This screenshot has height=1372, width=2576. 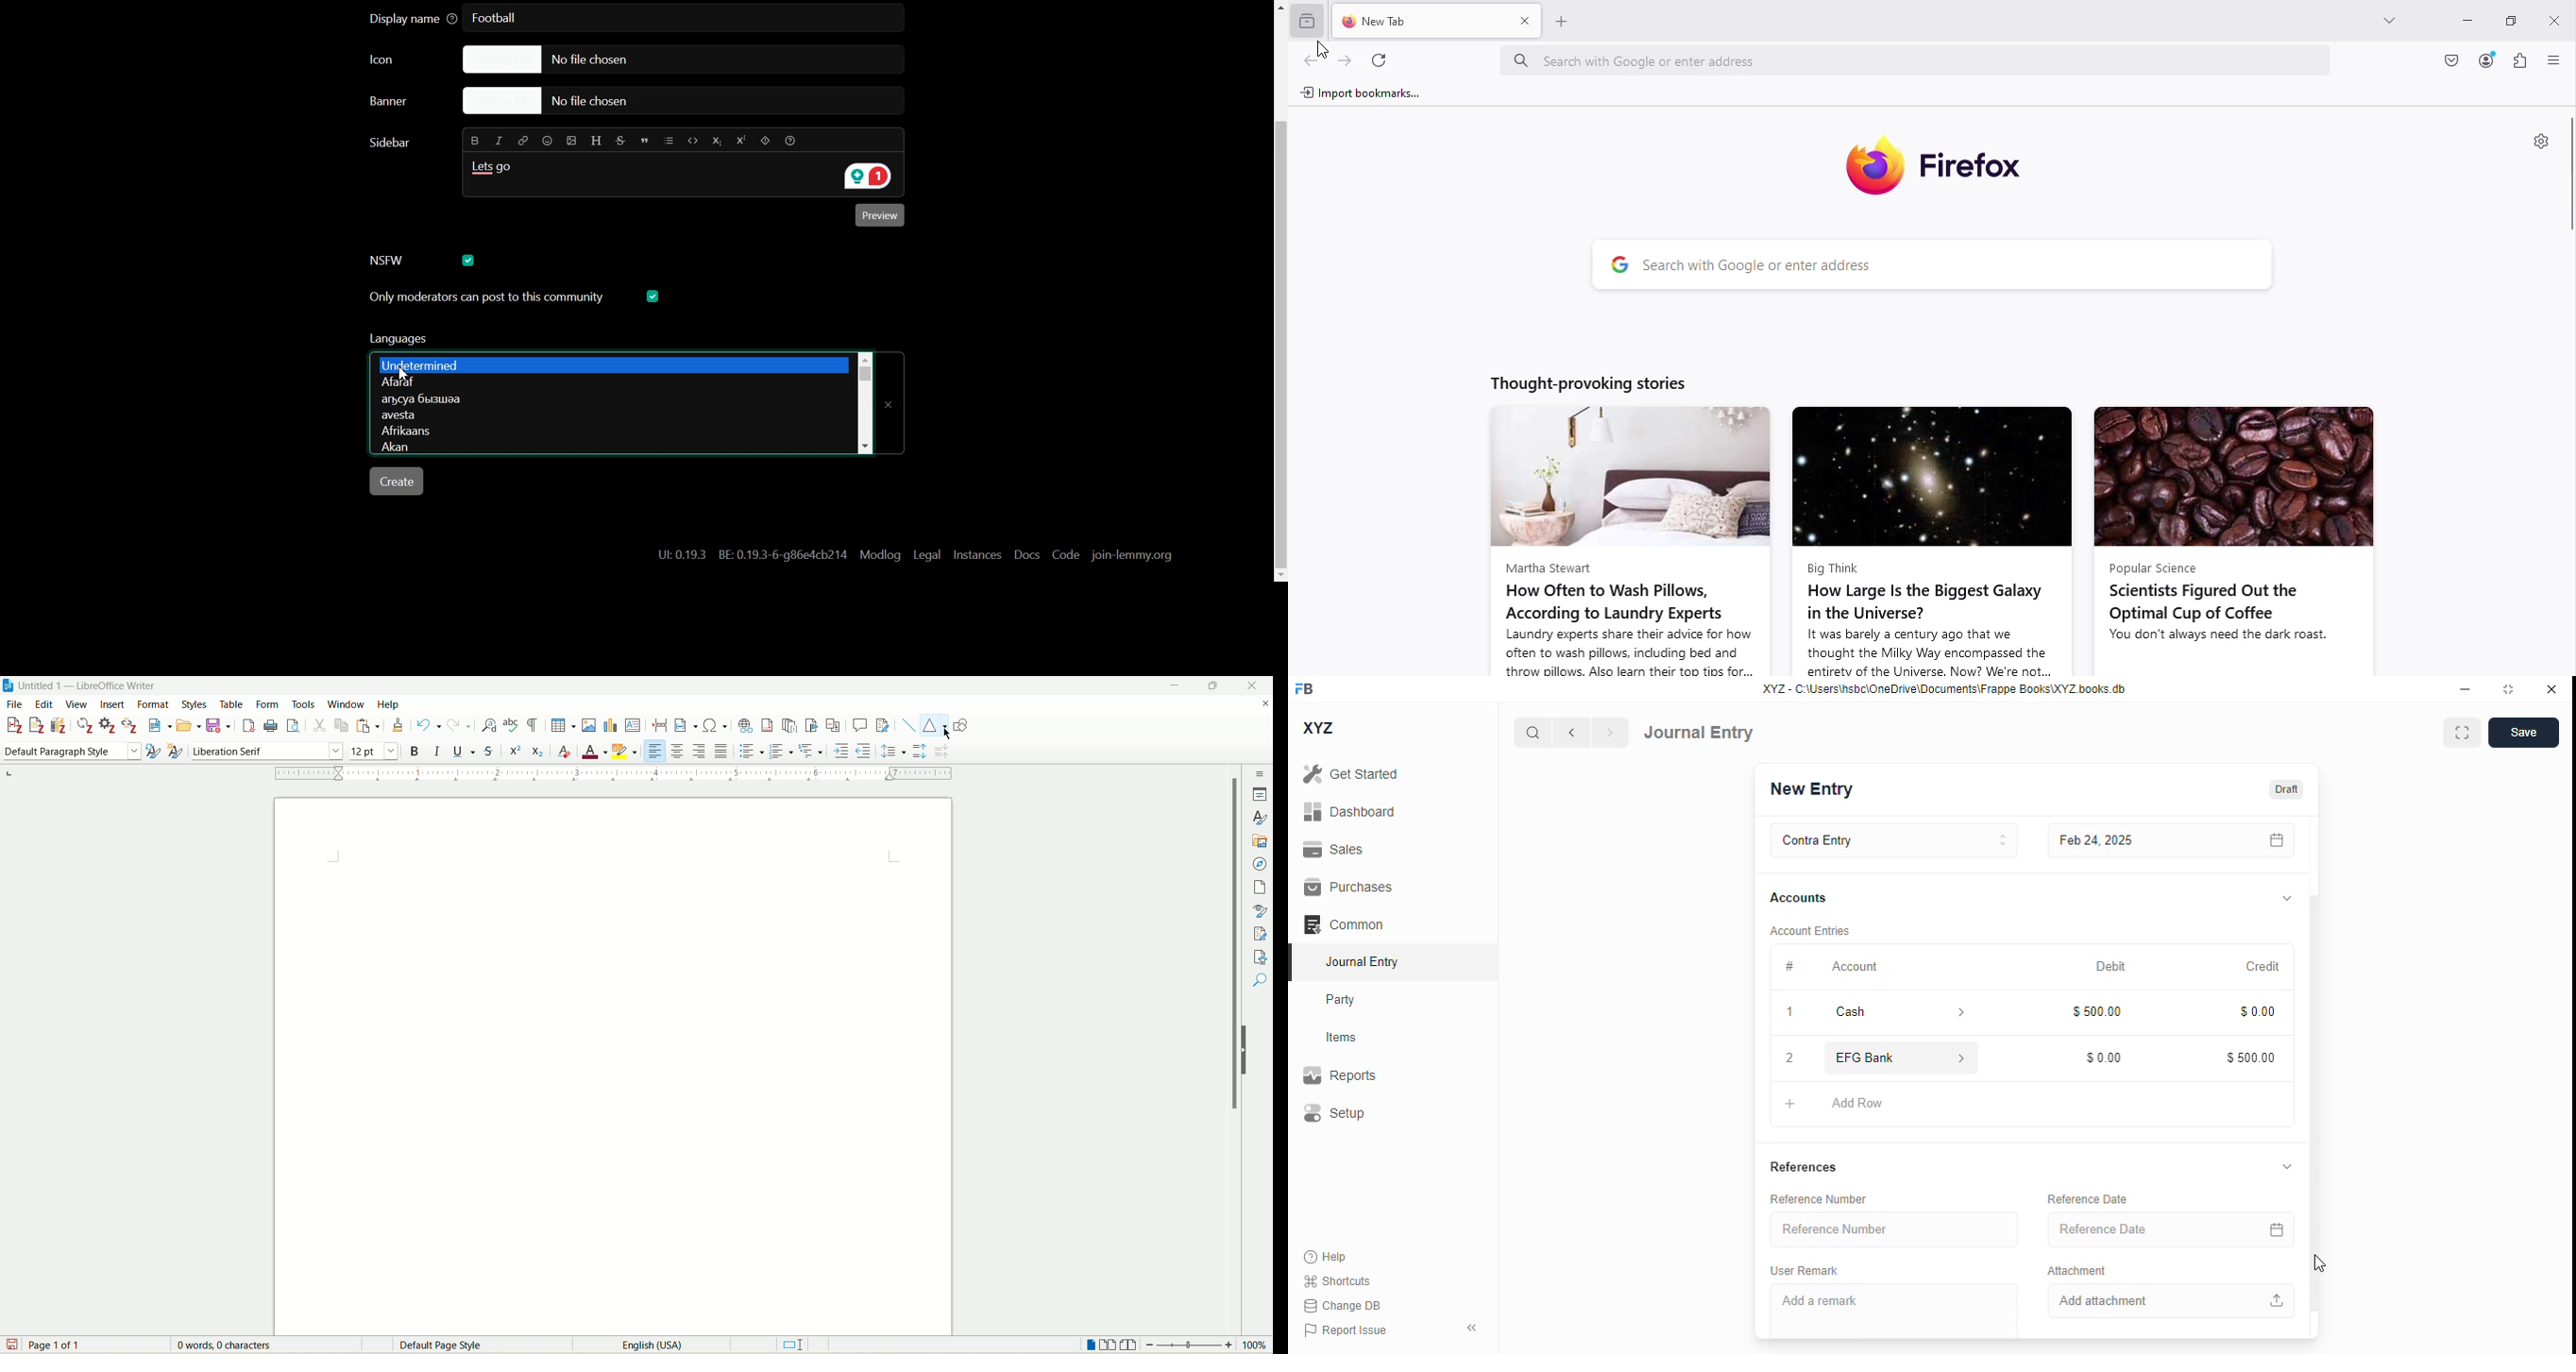 I want to click on add row, so click(x=1856, y=1104).